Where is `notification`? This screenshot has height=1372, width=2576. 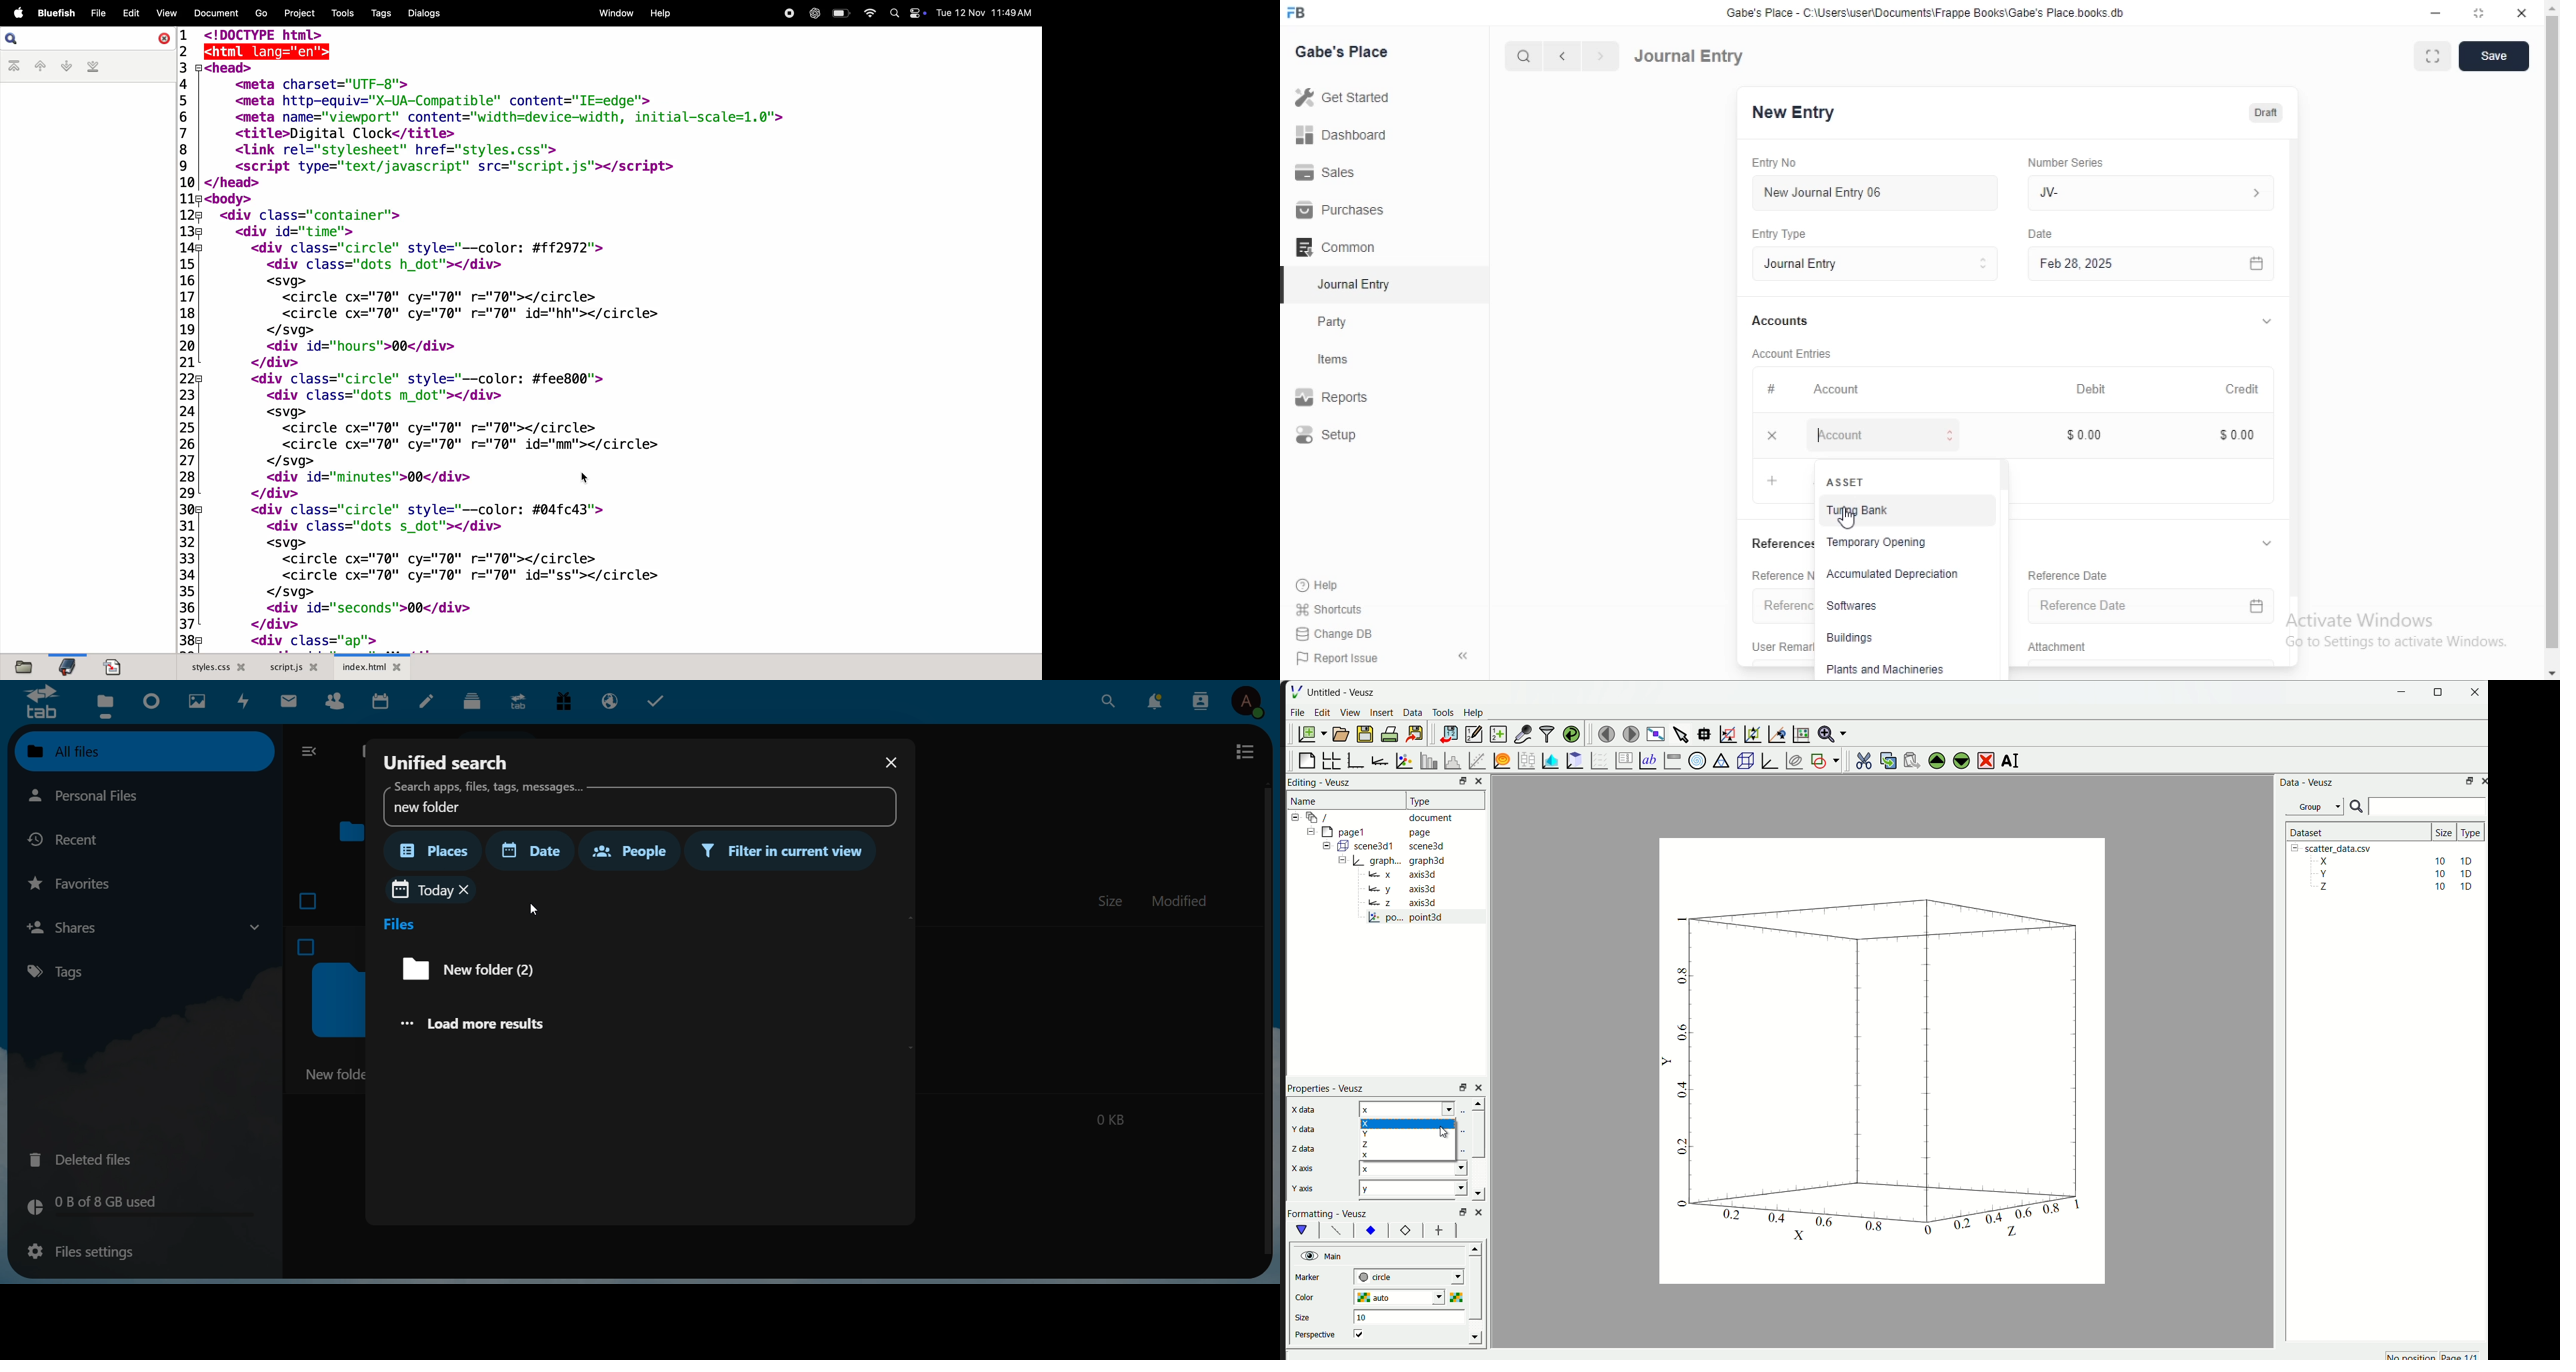
notification is located at coordinates (1157, 700).